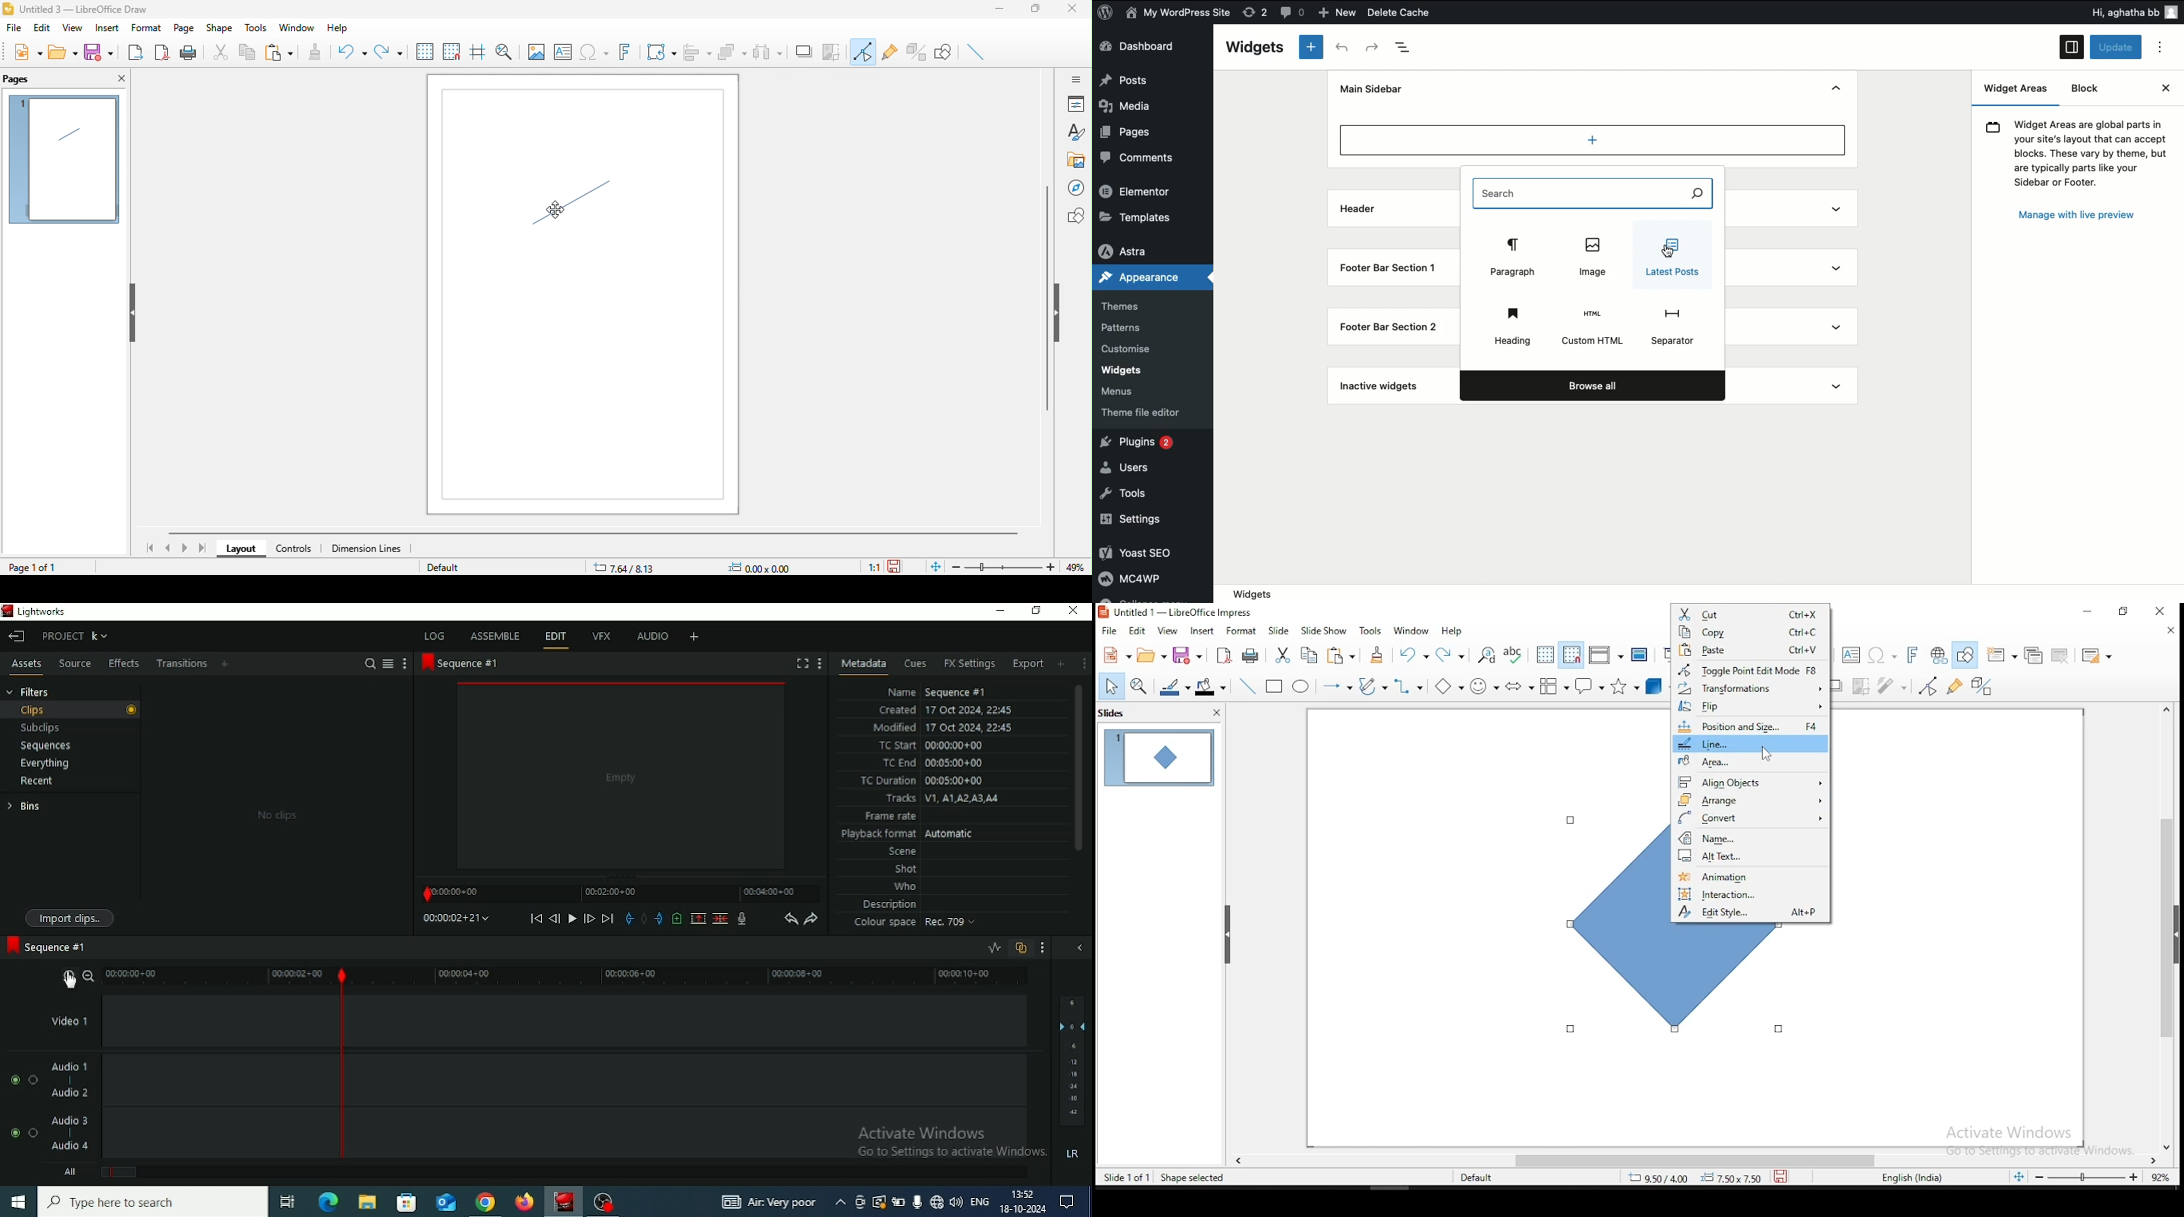  I want to click on Charging, plugged in, so click(898, 1202).